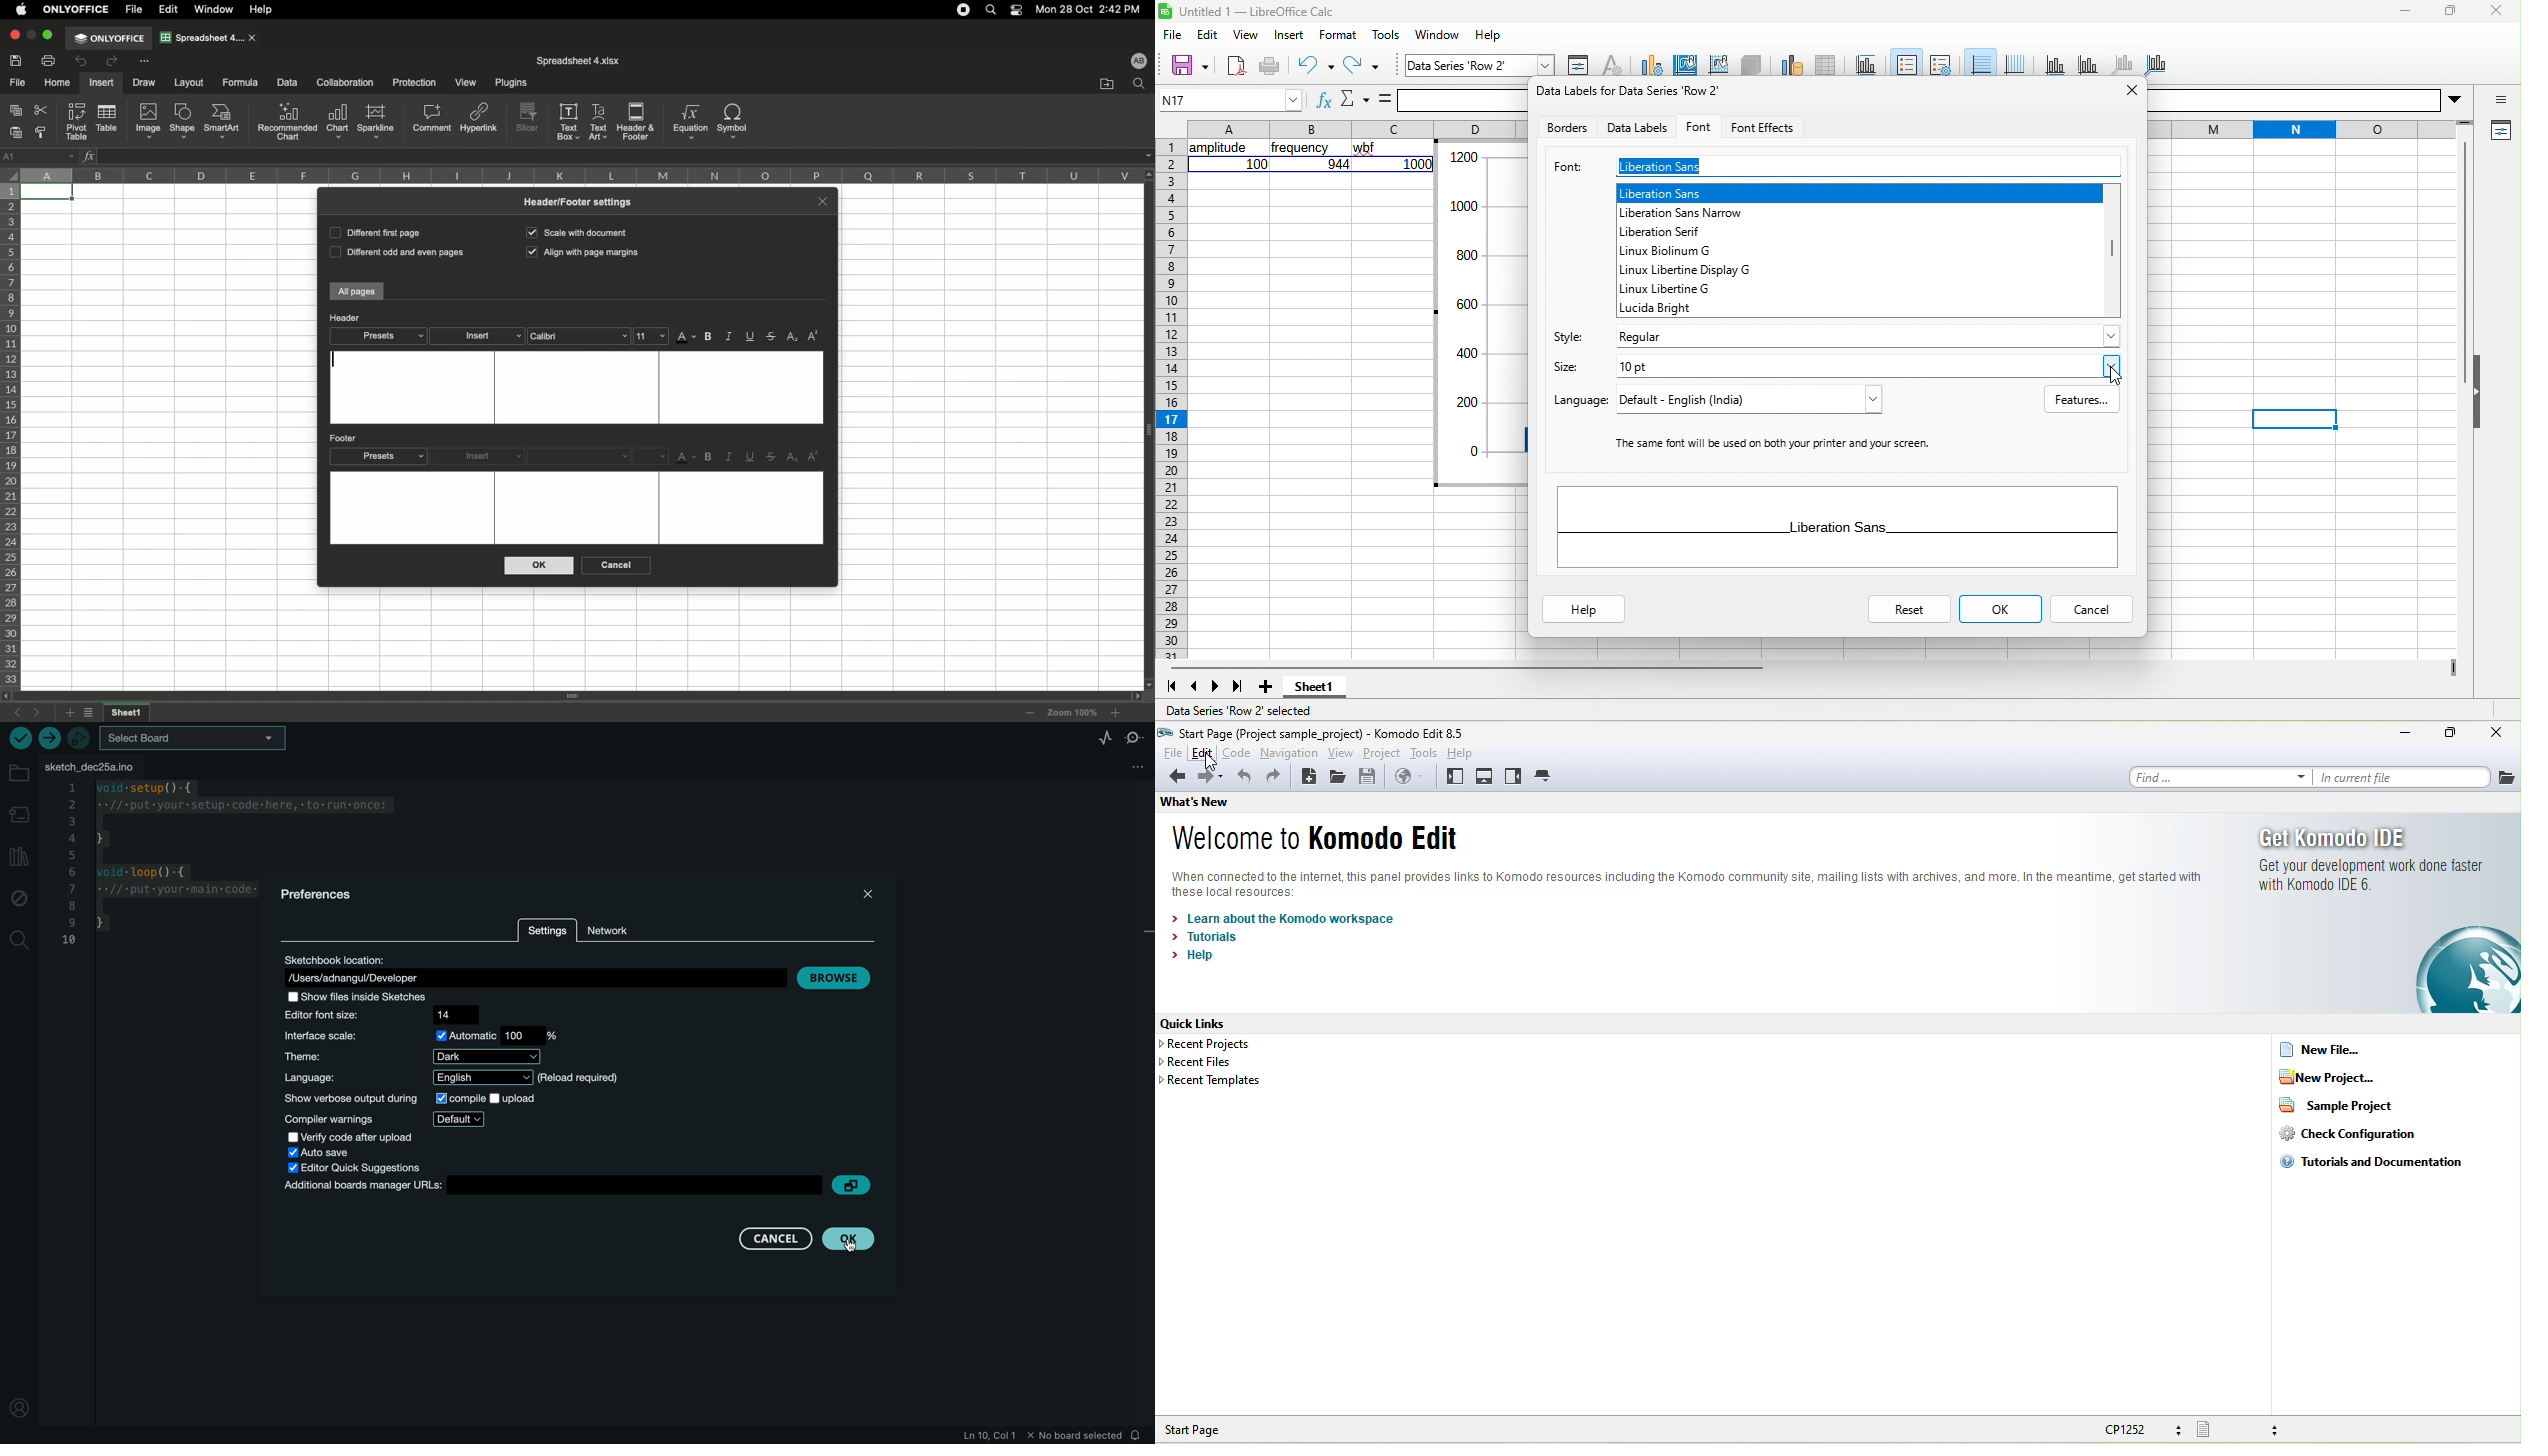  I want to click on List of sheets, so click(92, 714).